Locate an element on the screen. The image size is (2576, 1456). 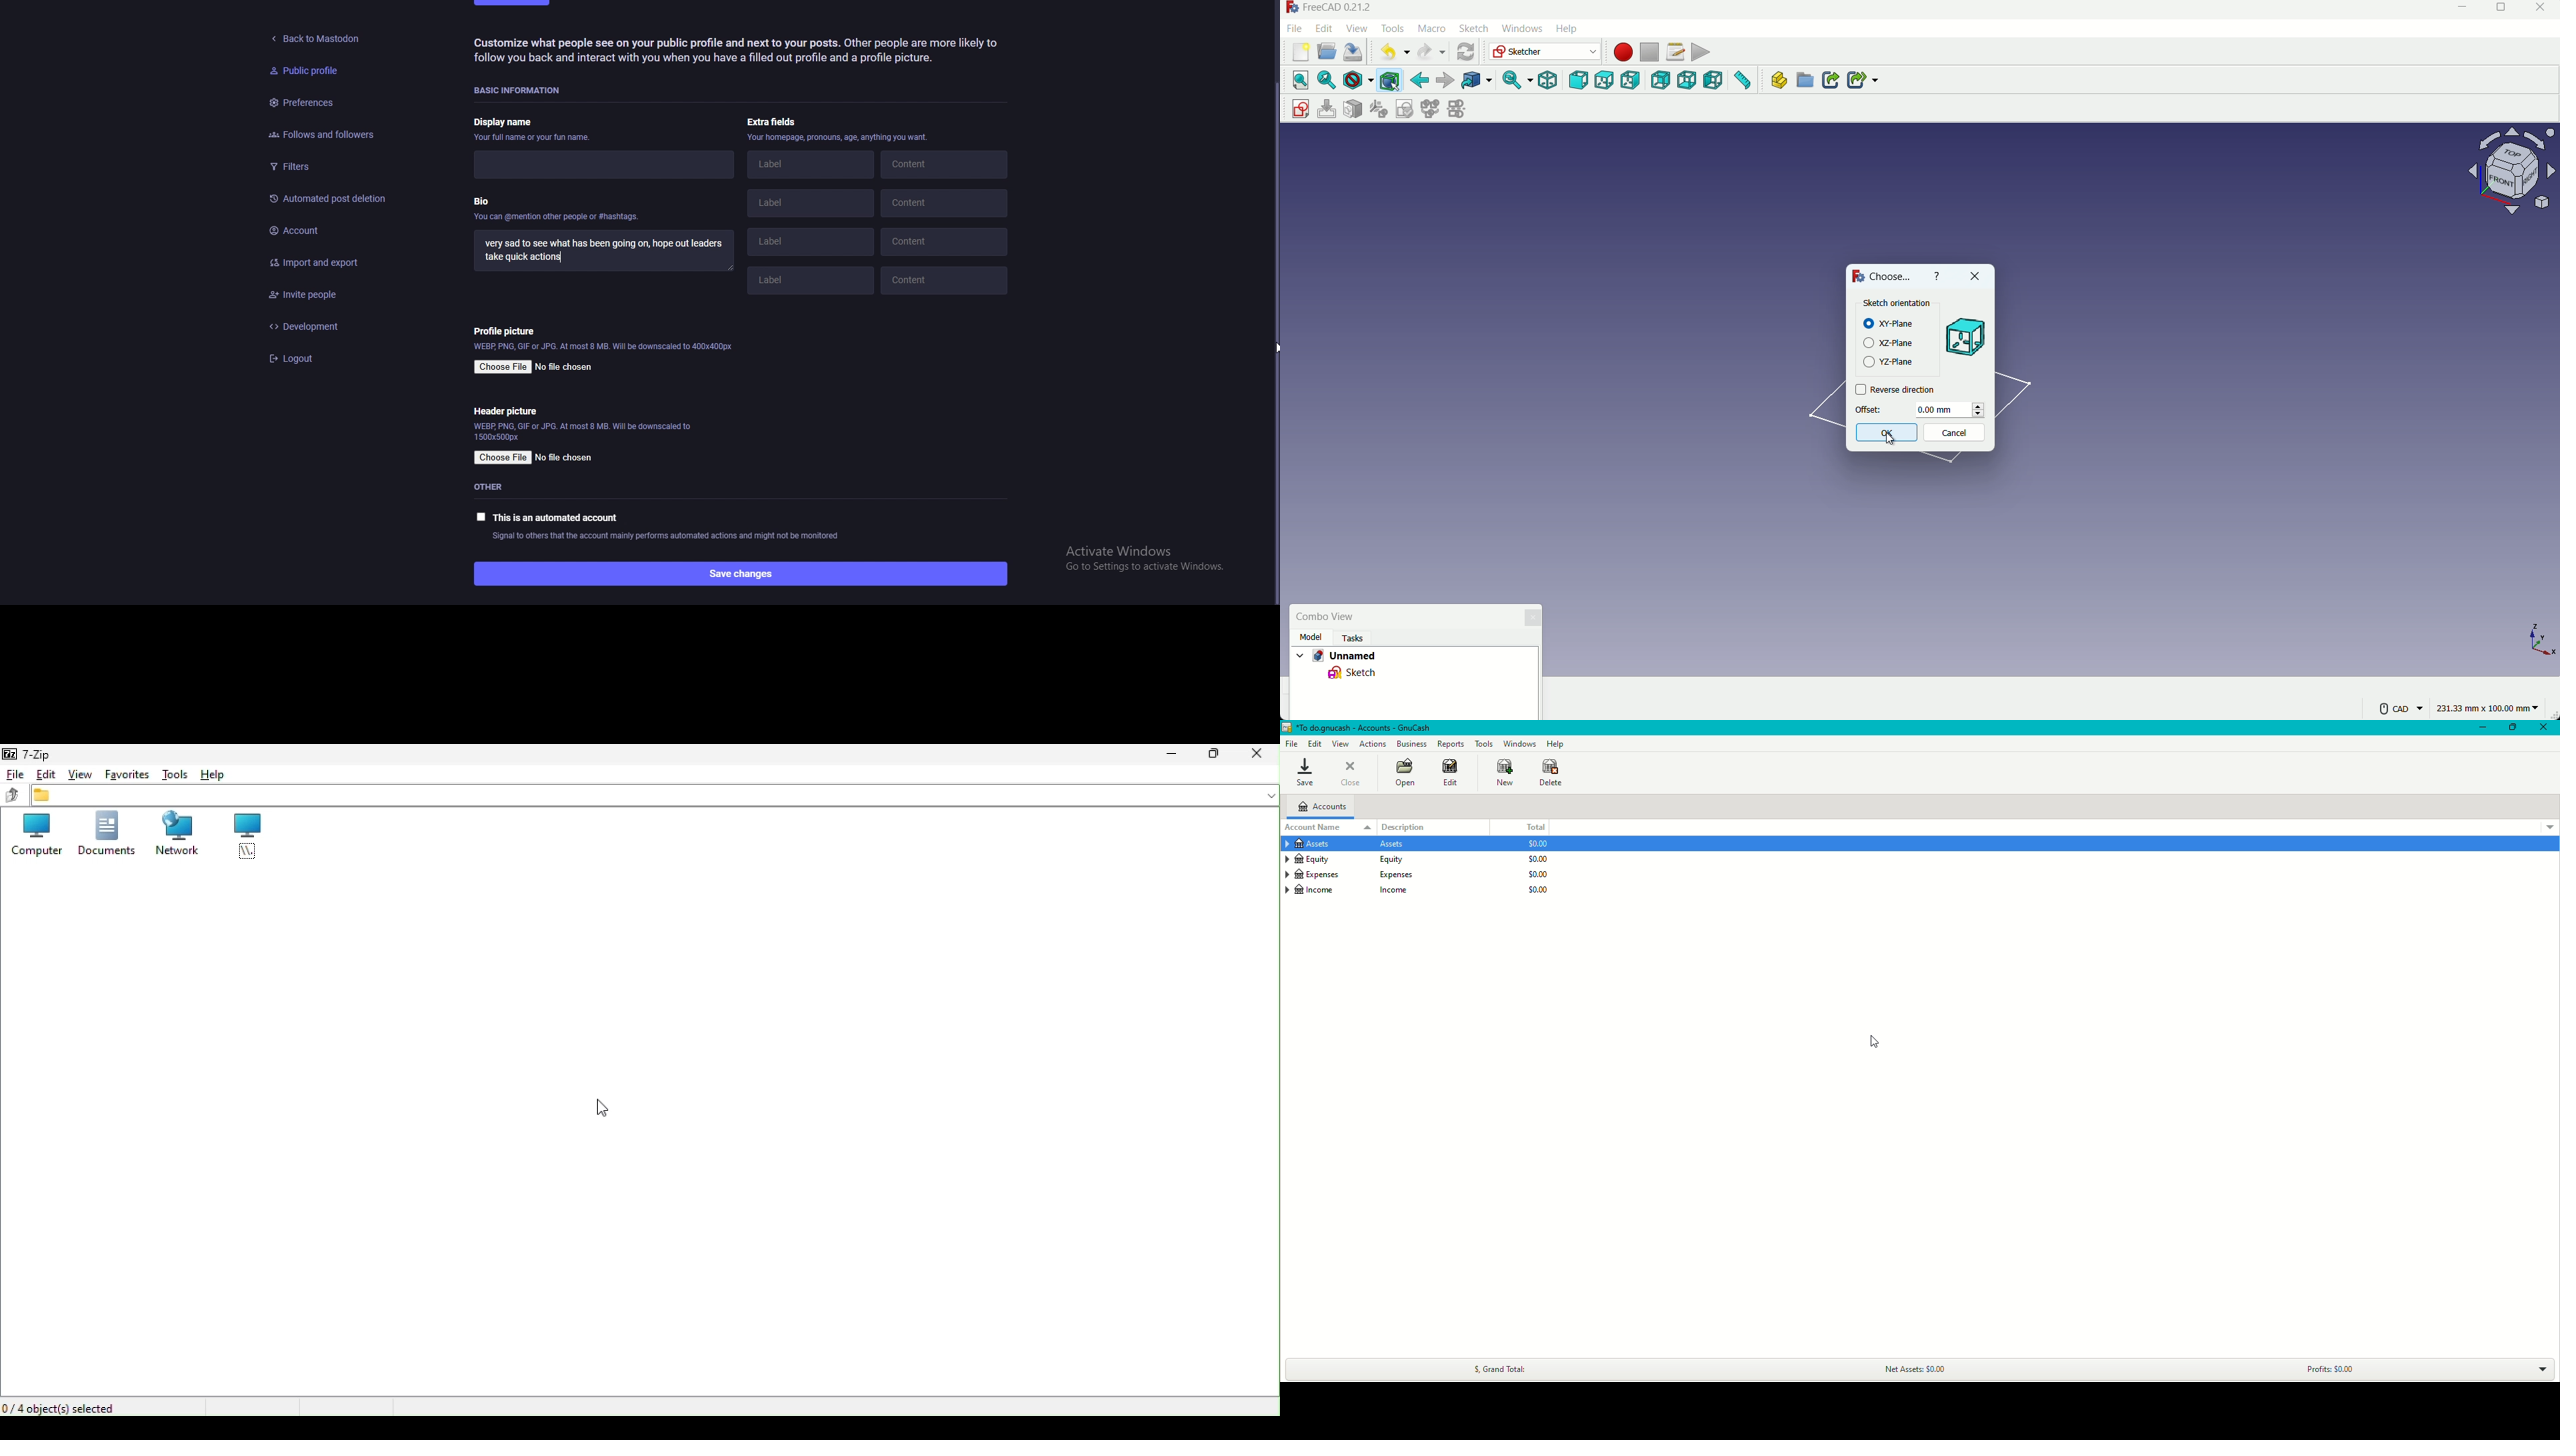
yz plane is located at coordinates (1887, 361).